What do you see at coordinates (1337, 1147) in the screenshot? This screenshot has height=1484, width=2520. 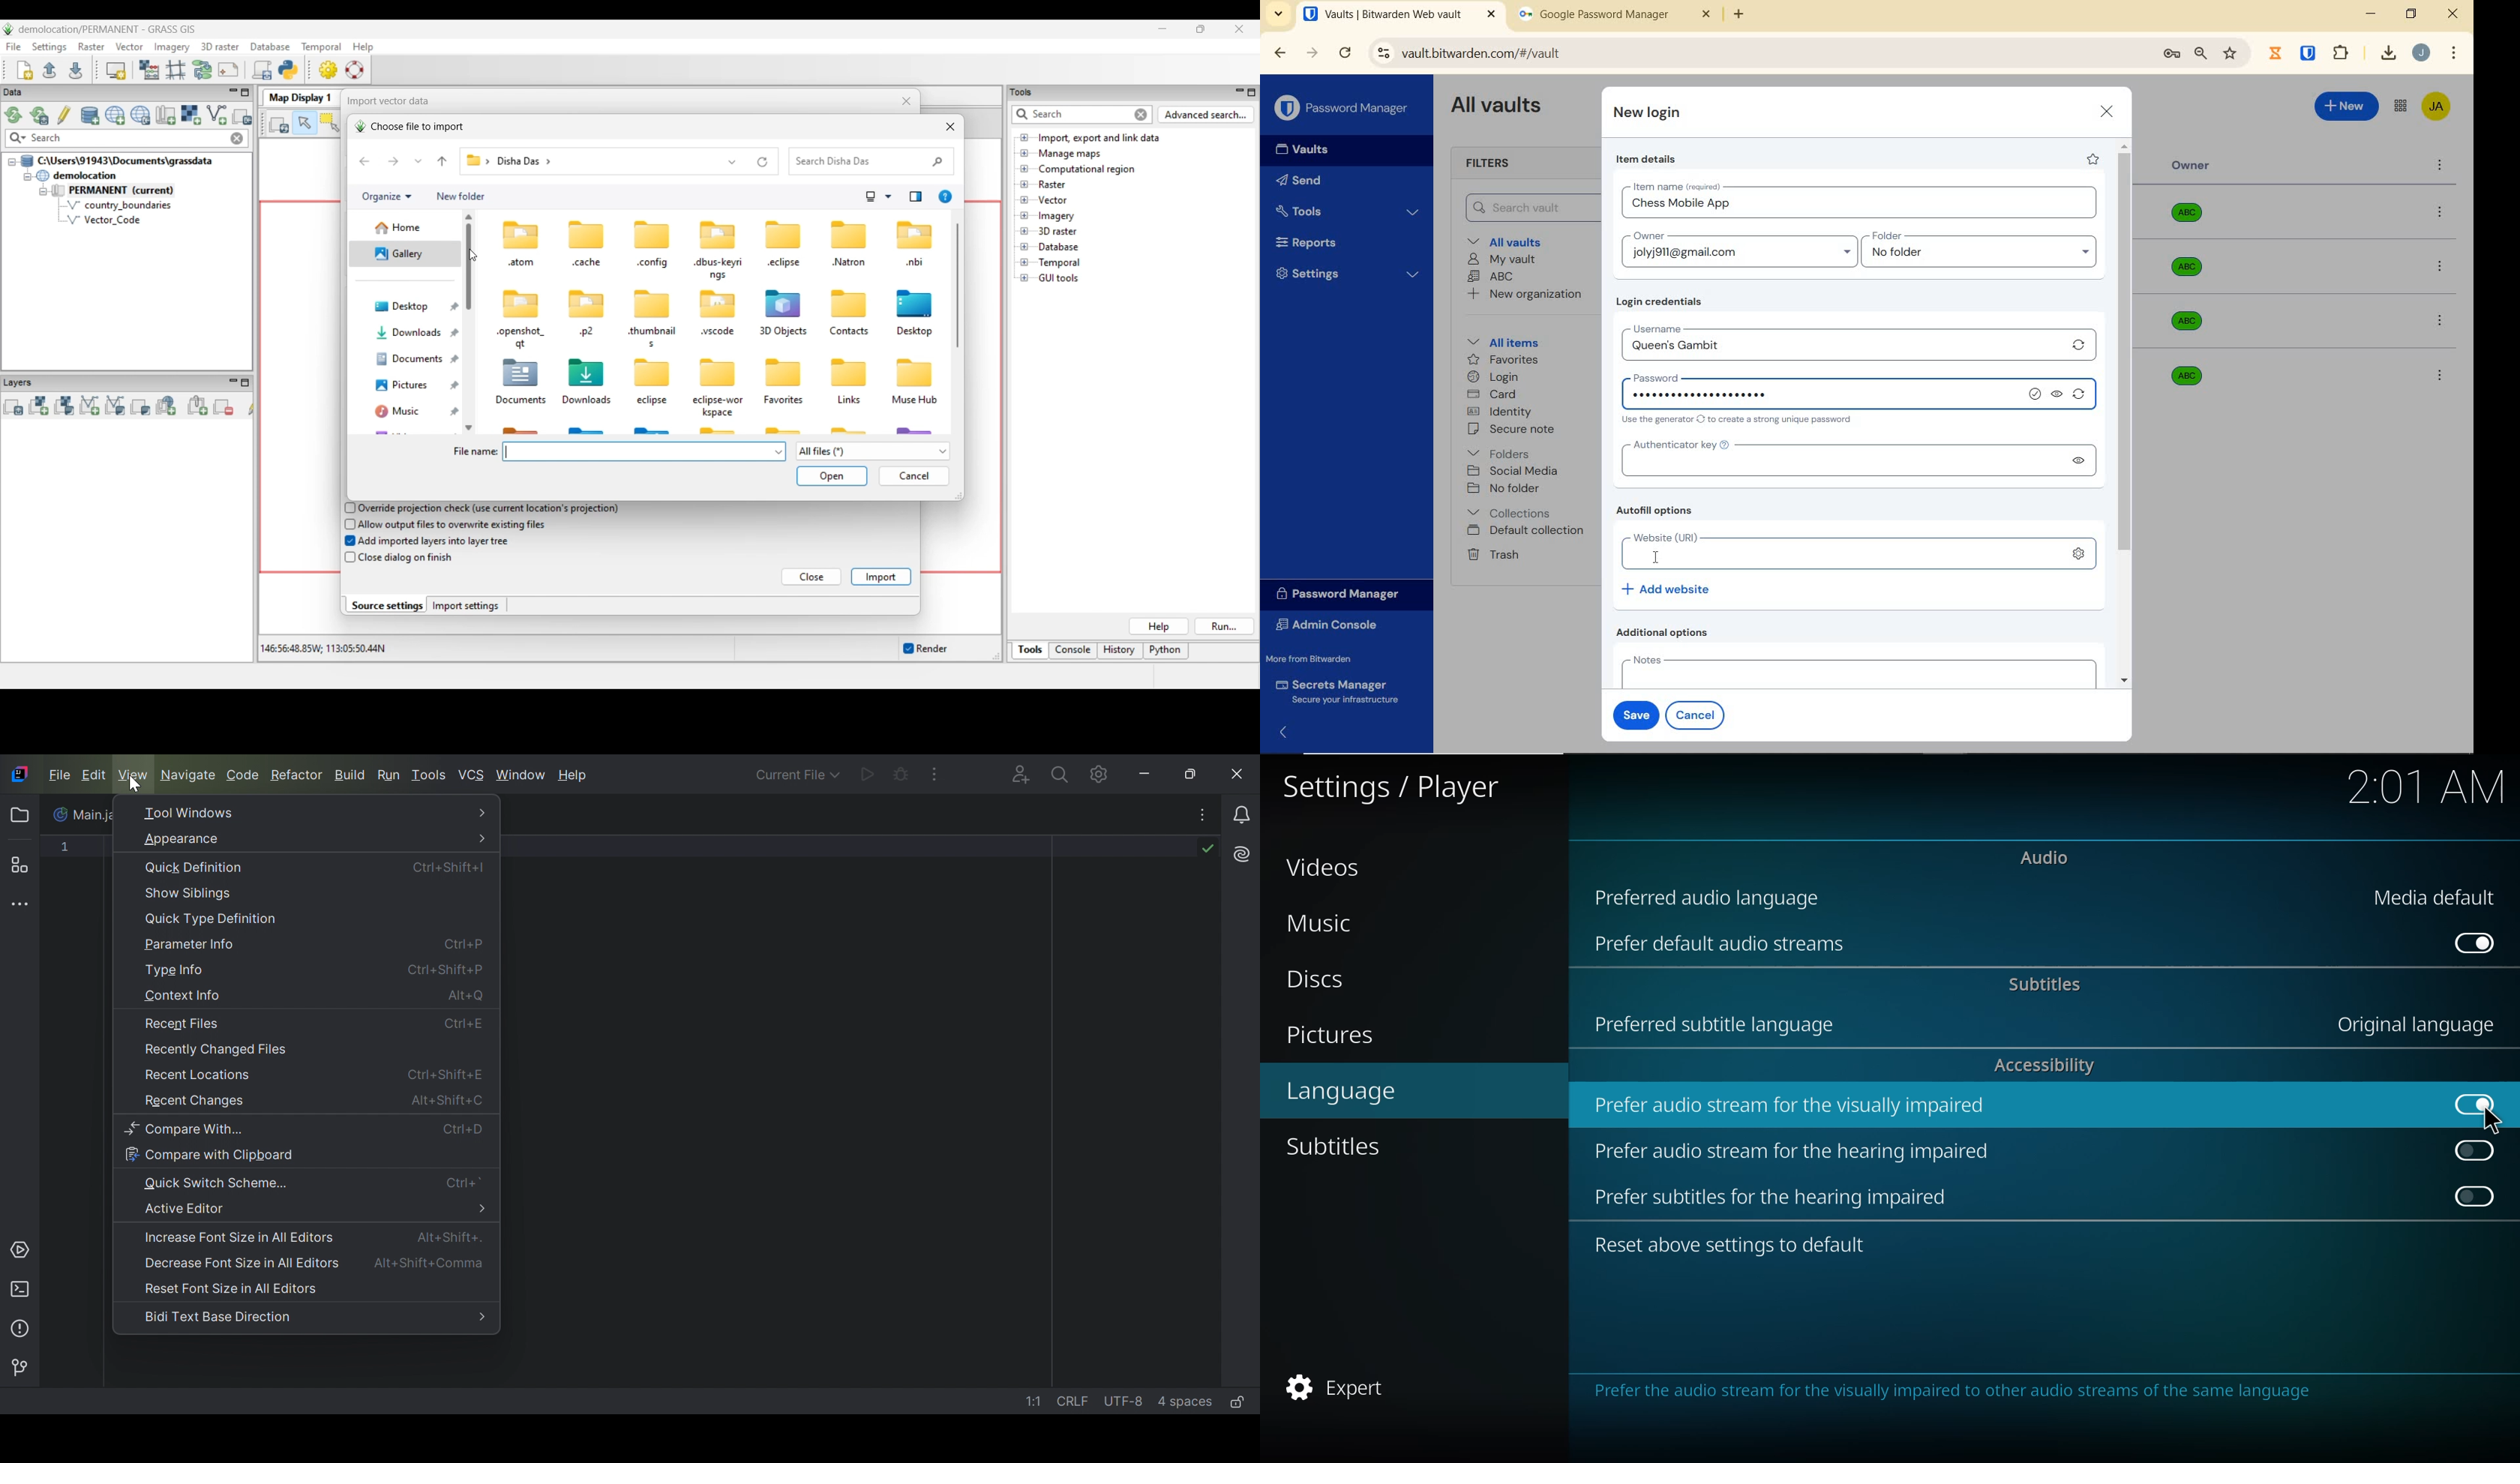 I see `subtitles` at bounding box center [1337, 1147].